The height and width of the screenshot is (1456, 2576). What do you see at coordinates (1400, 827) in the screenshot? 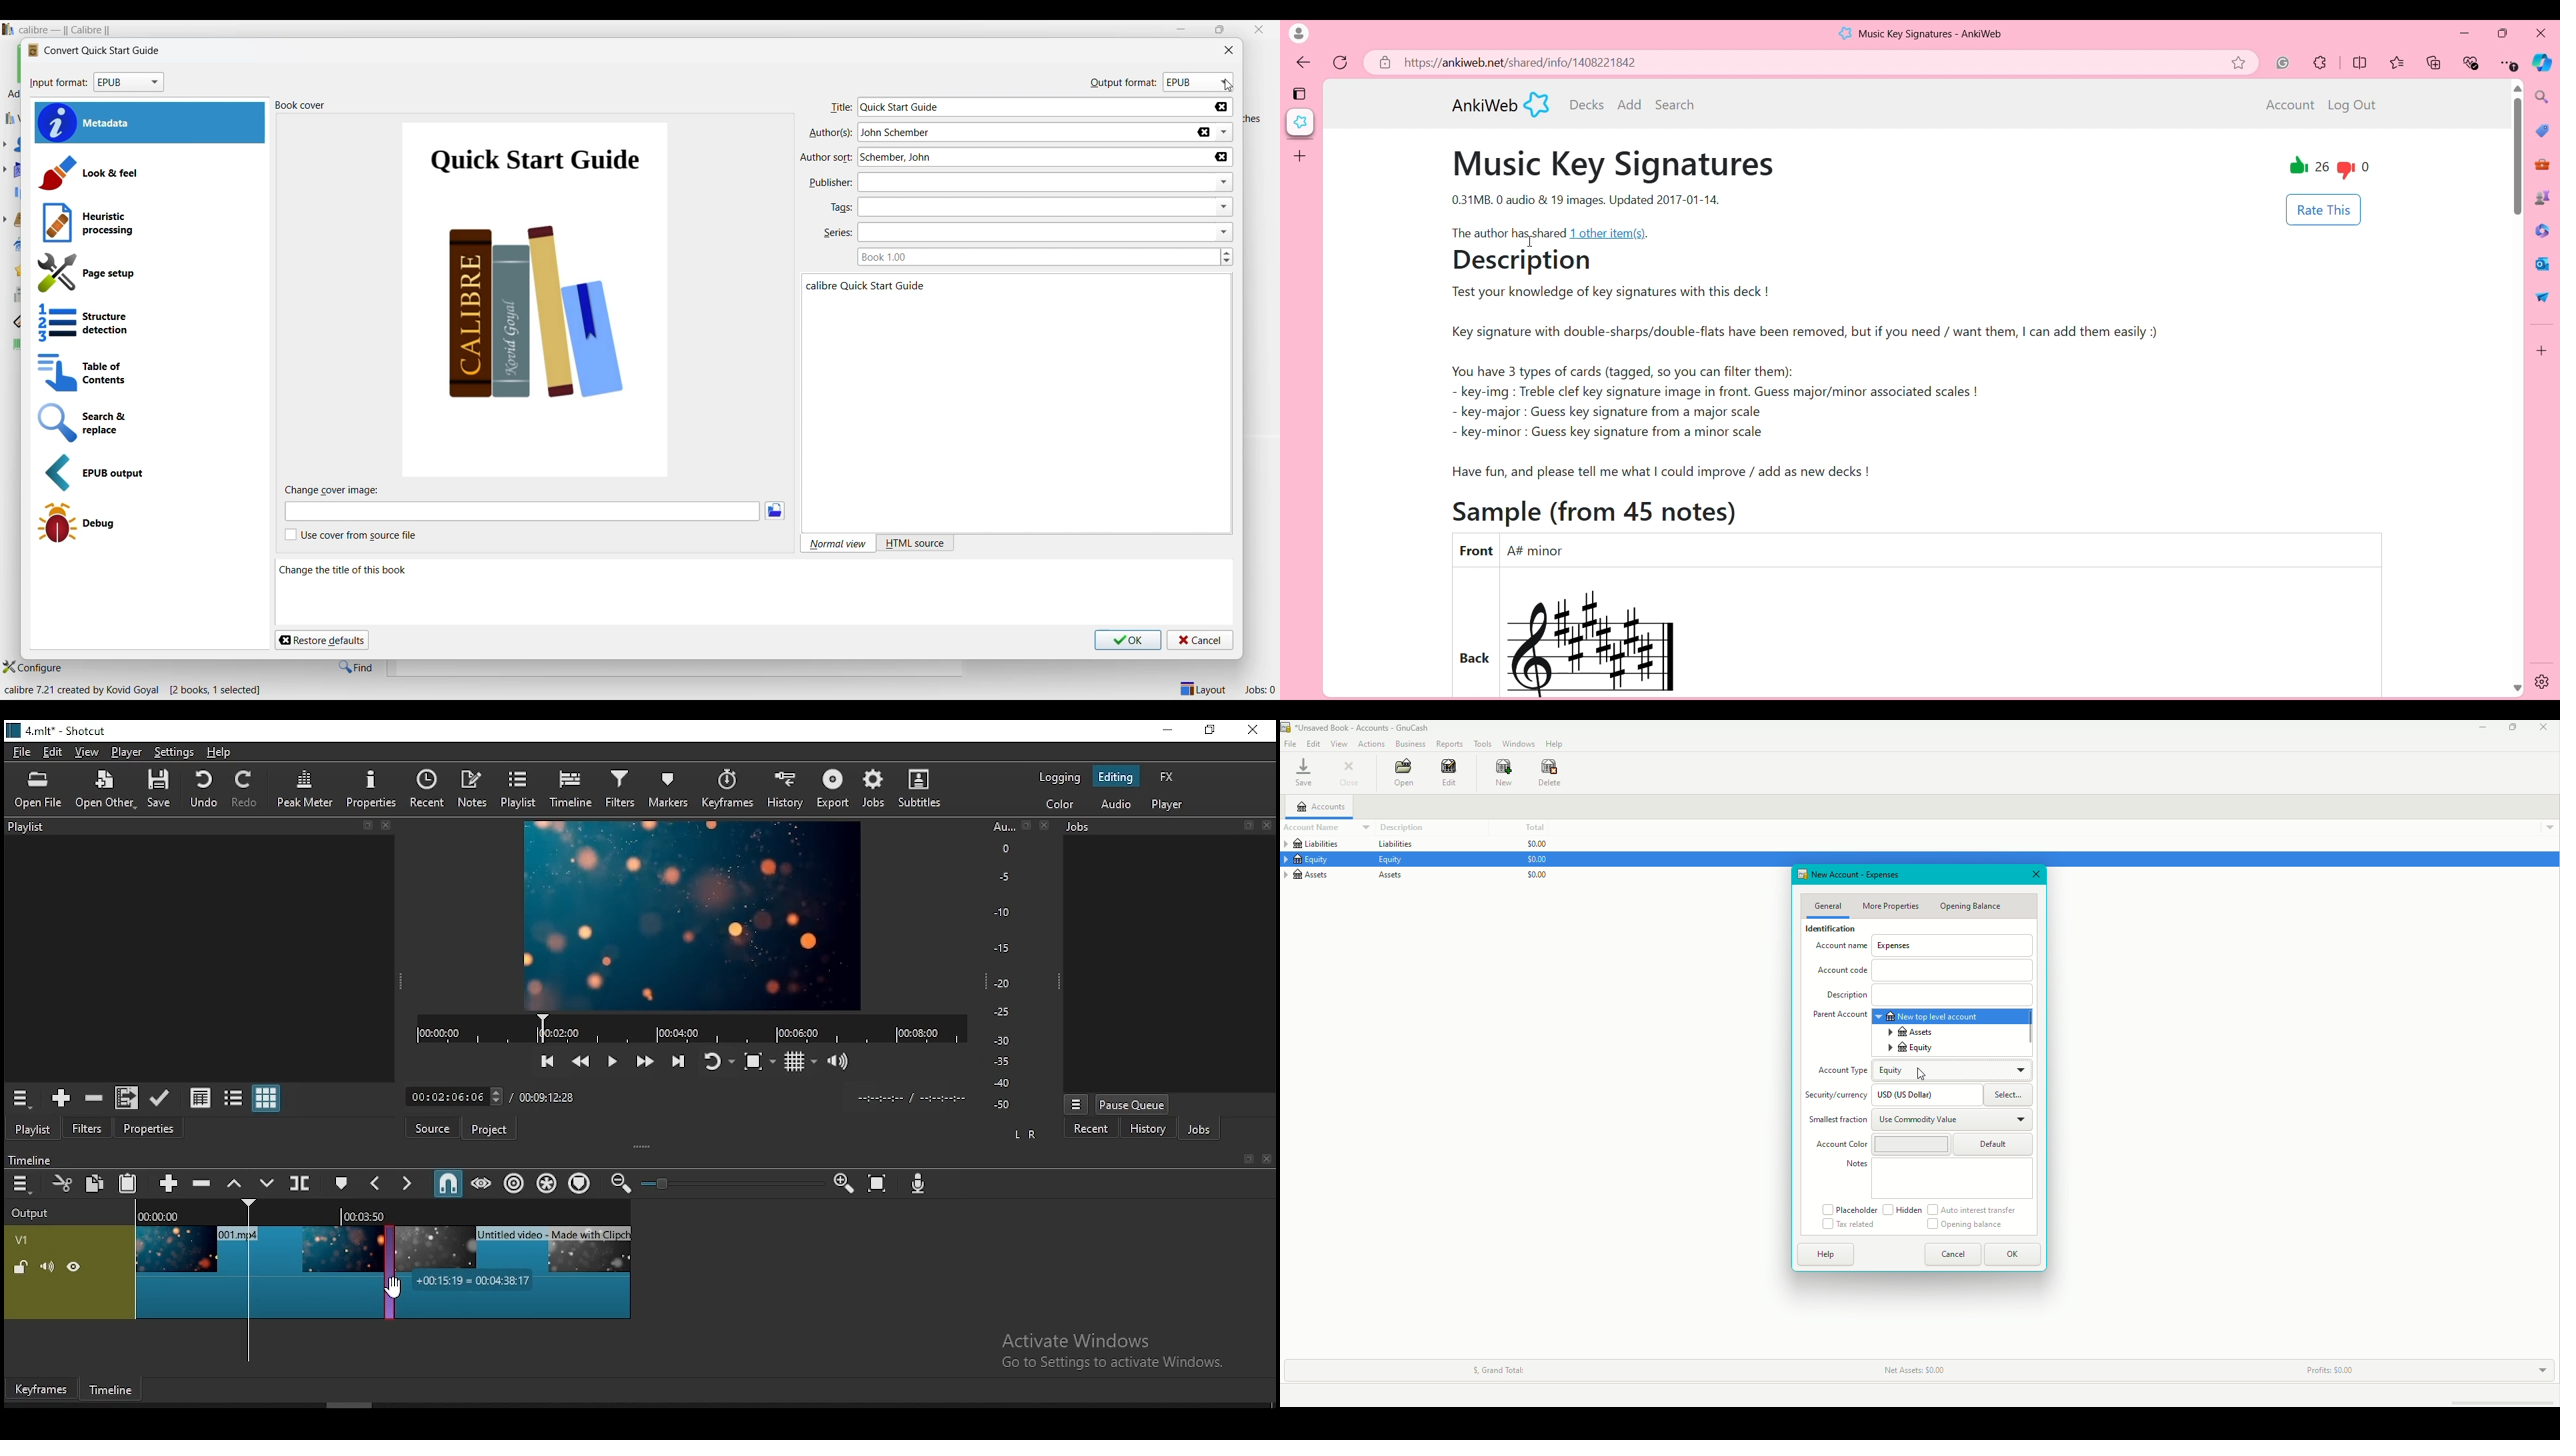
I see `Description` at bounding box center [1400, 827].